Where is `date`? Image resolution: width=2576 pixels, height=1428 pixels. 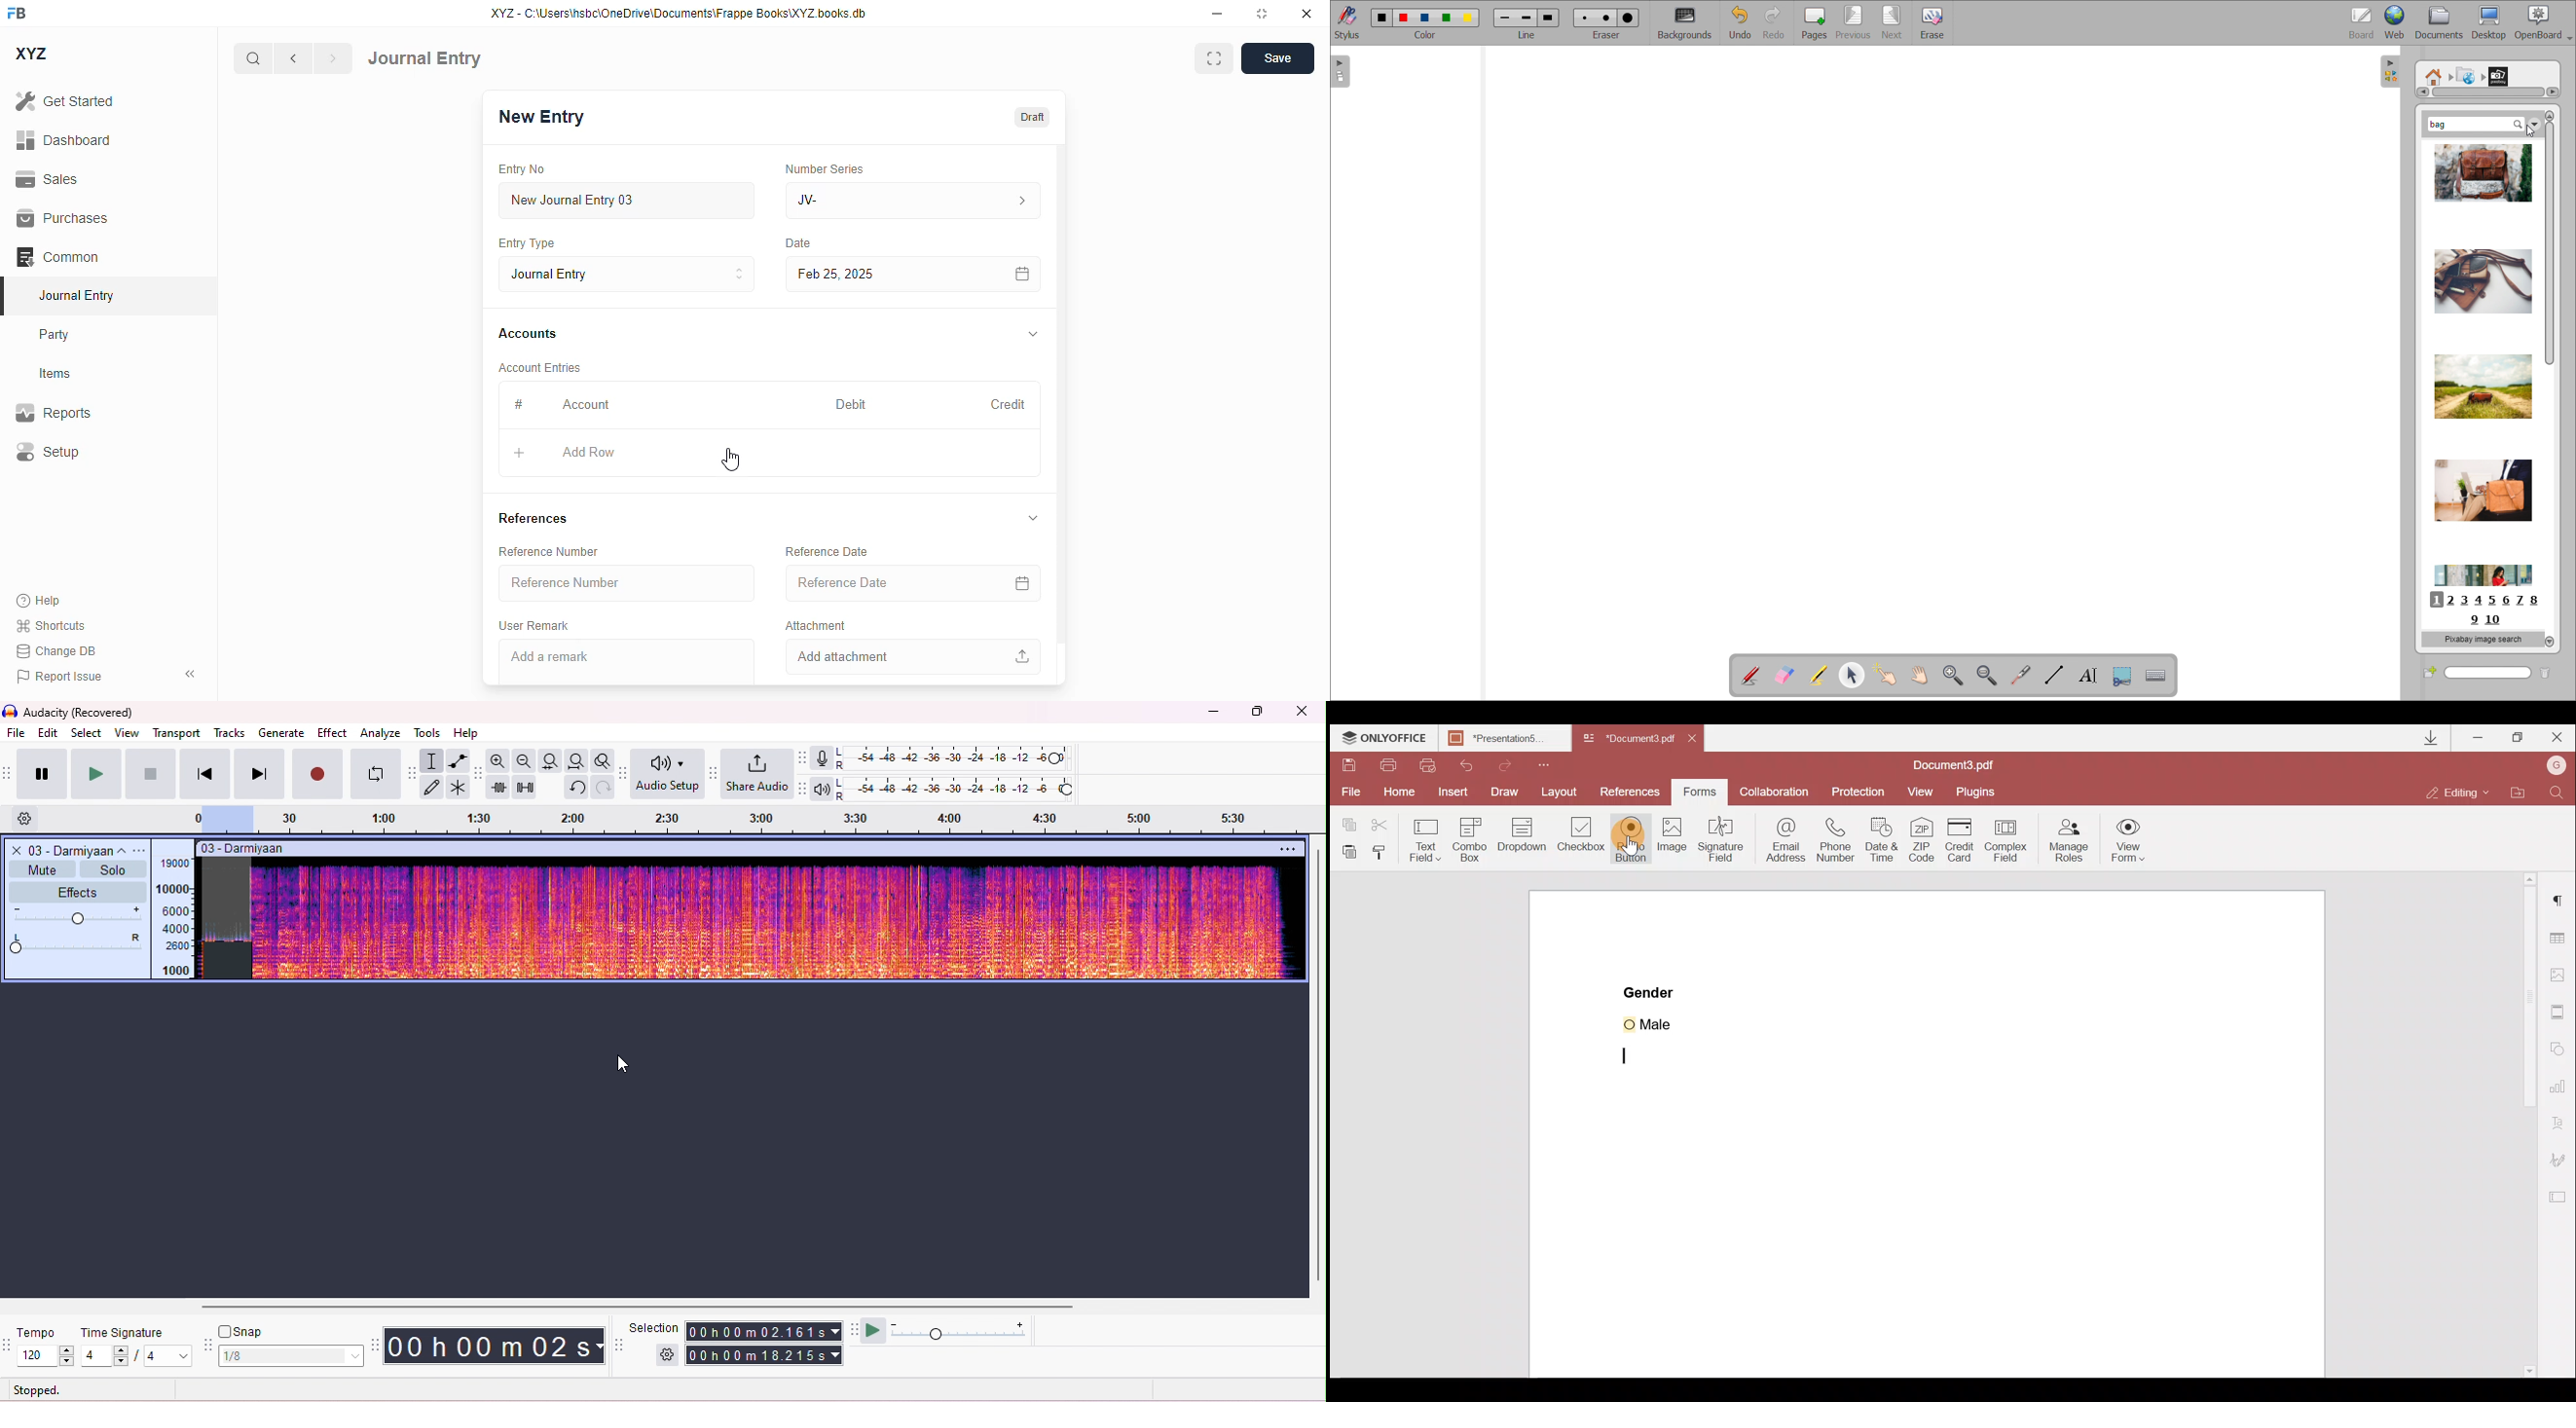 date is located at coordinates (799, 243).